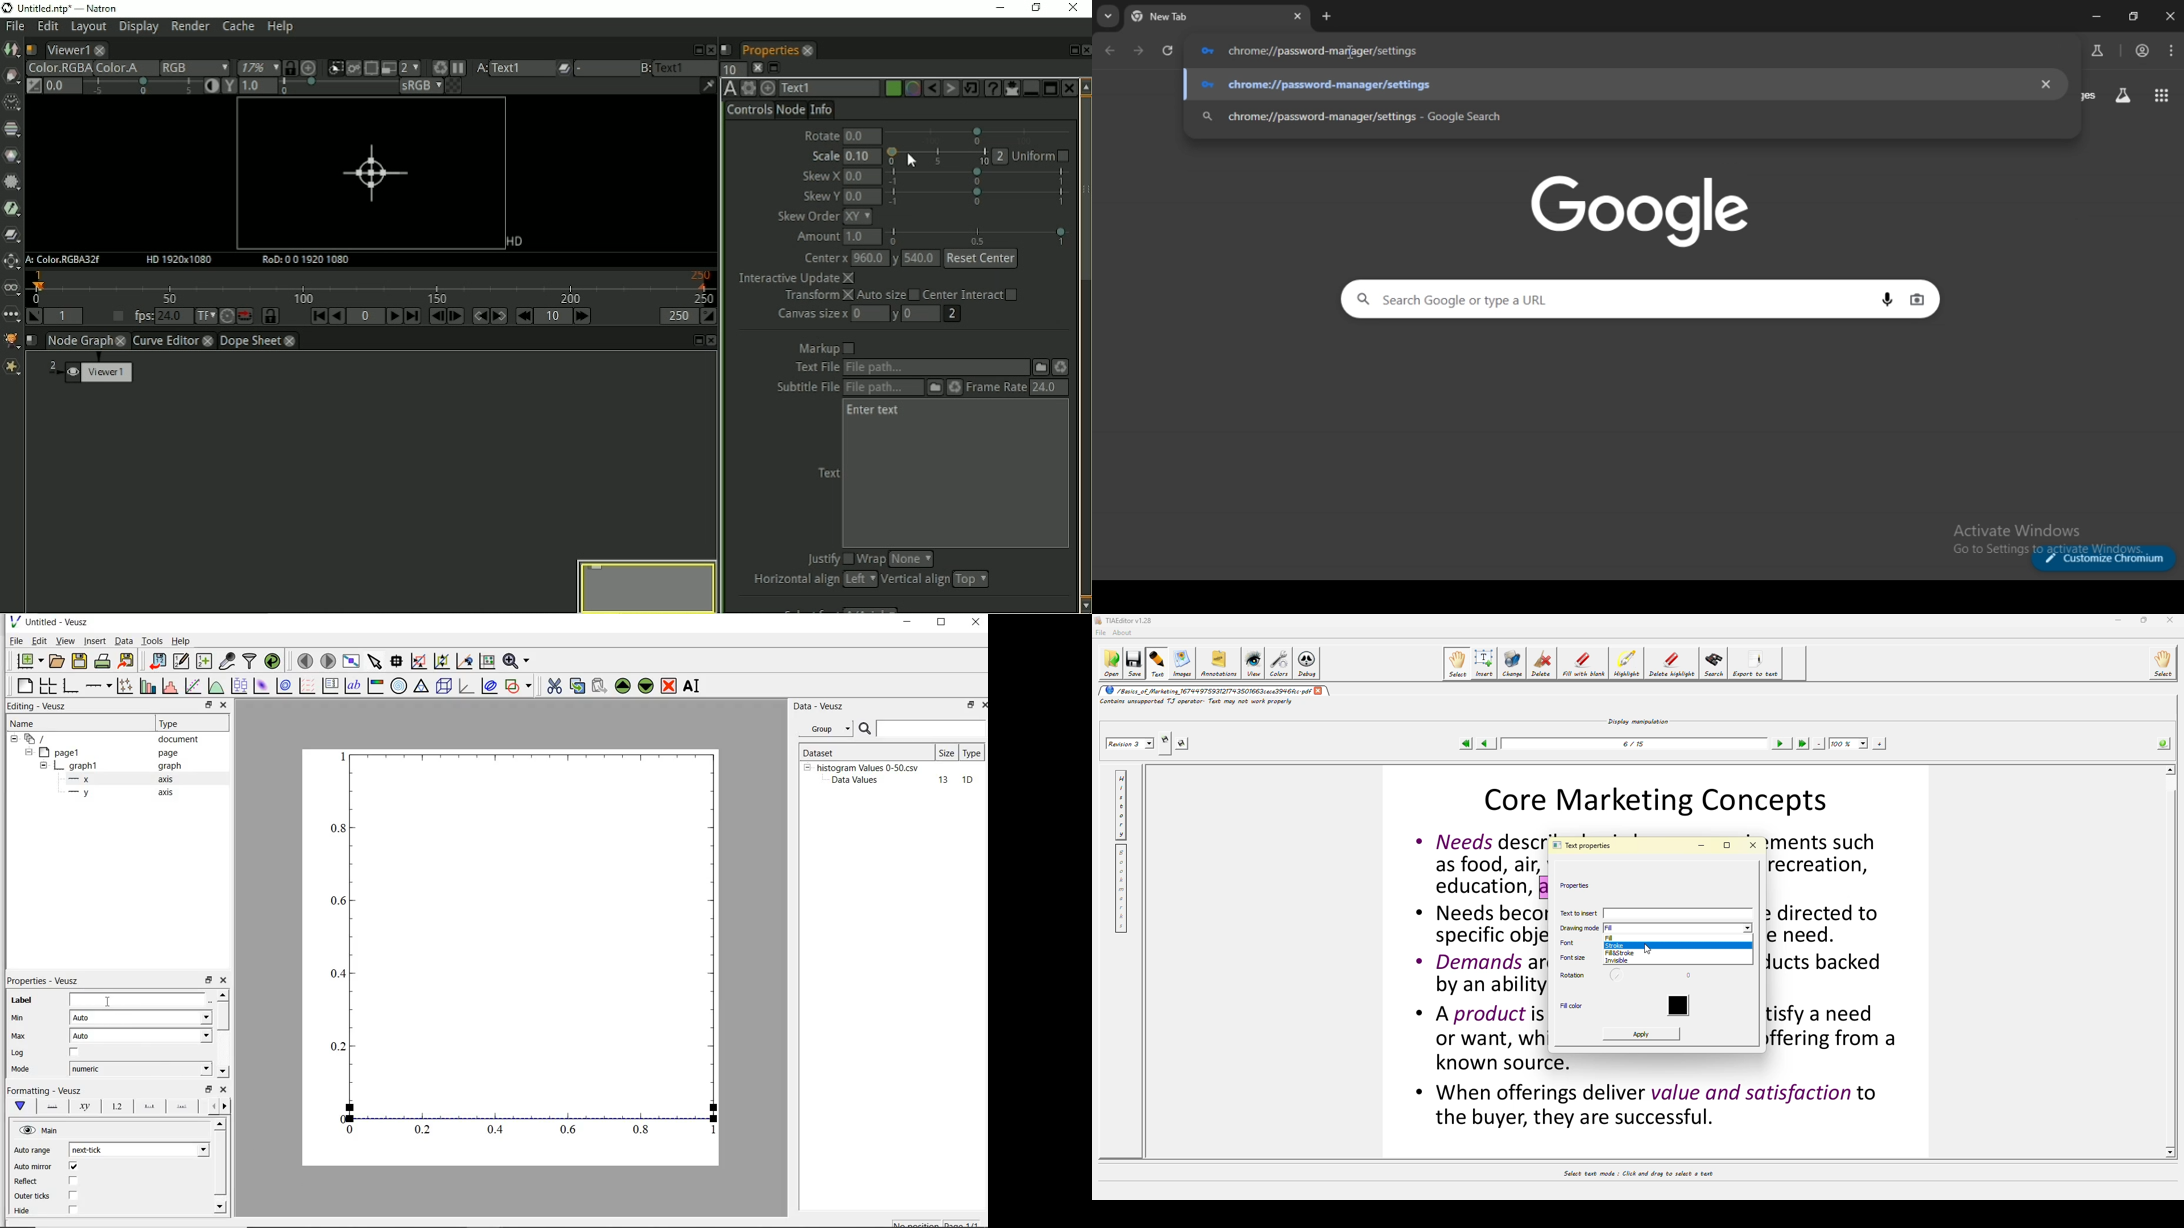  I want to click on close, so click(982, 706).